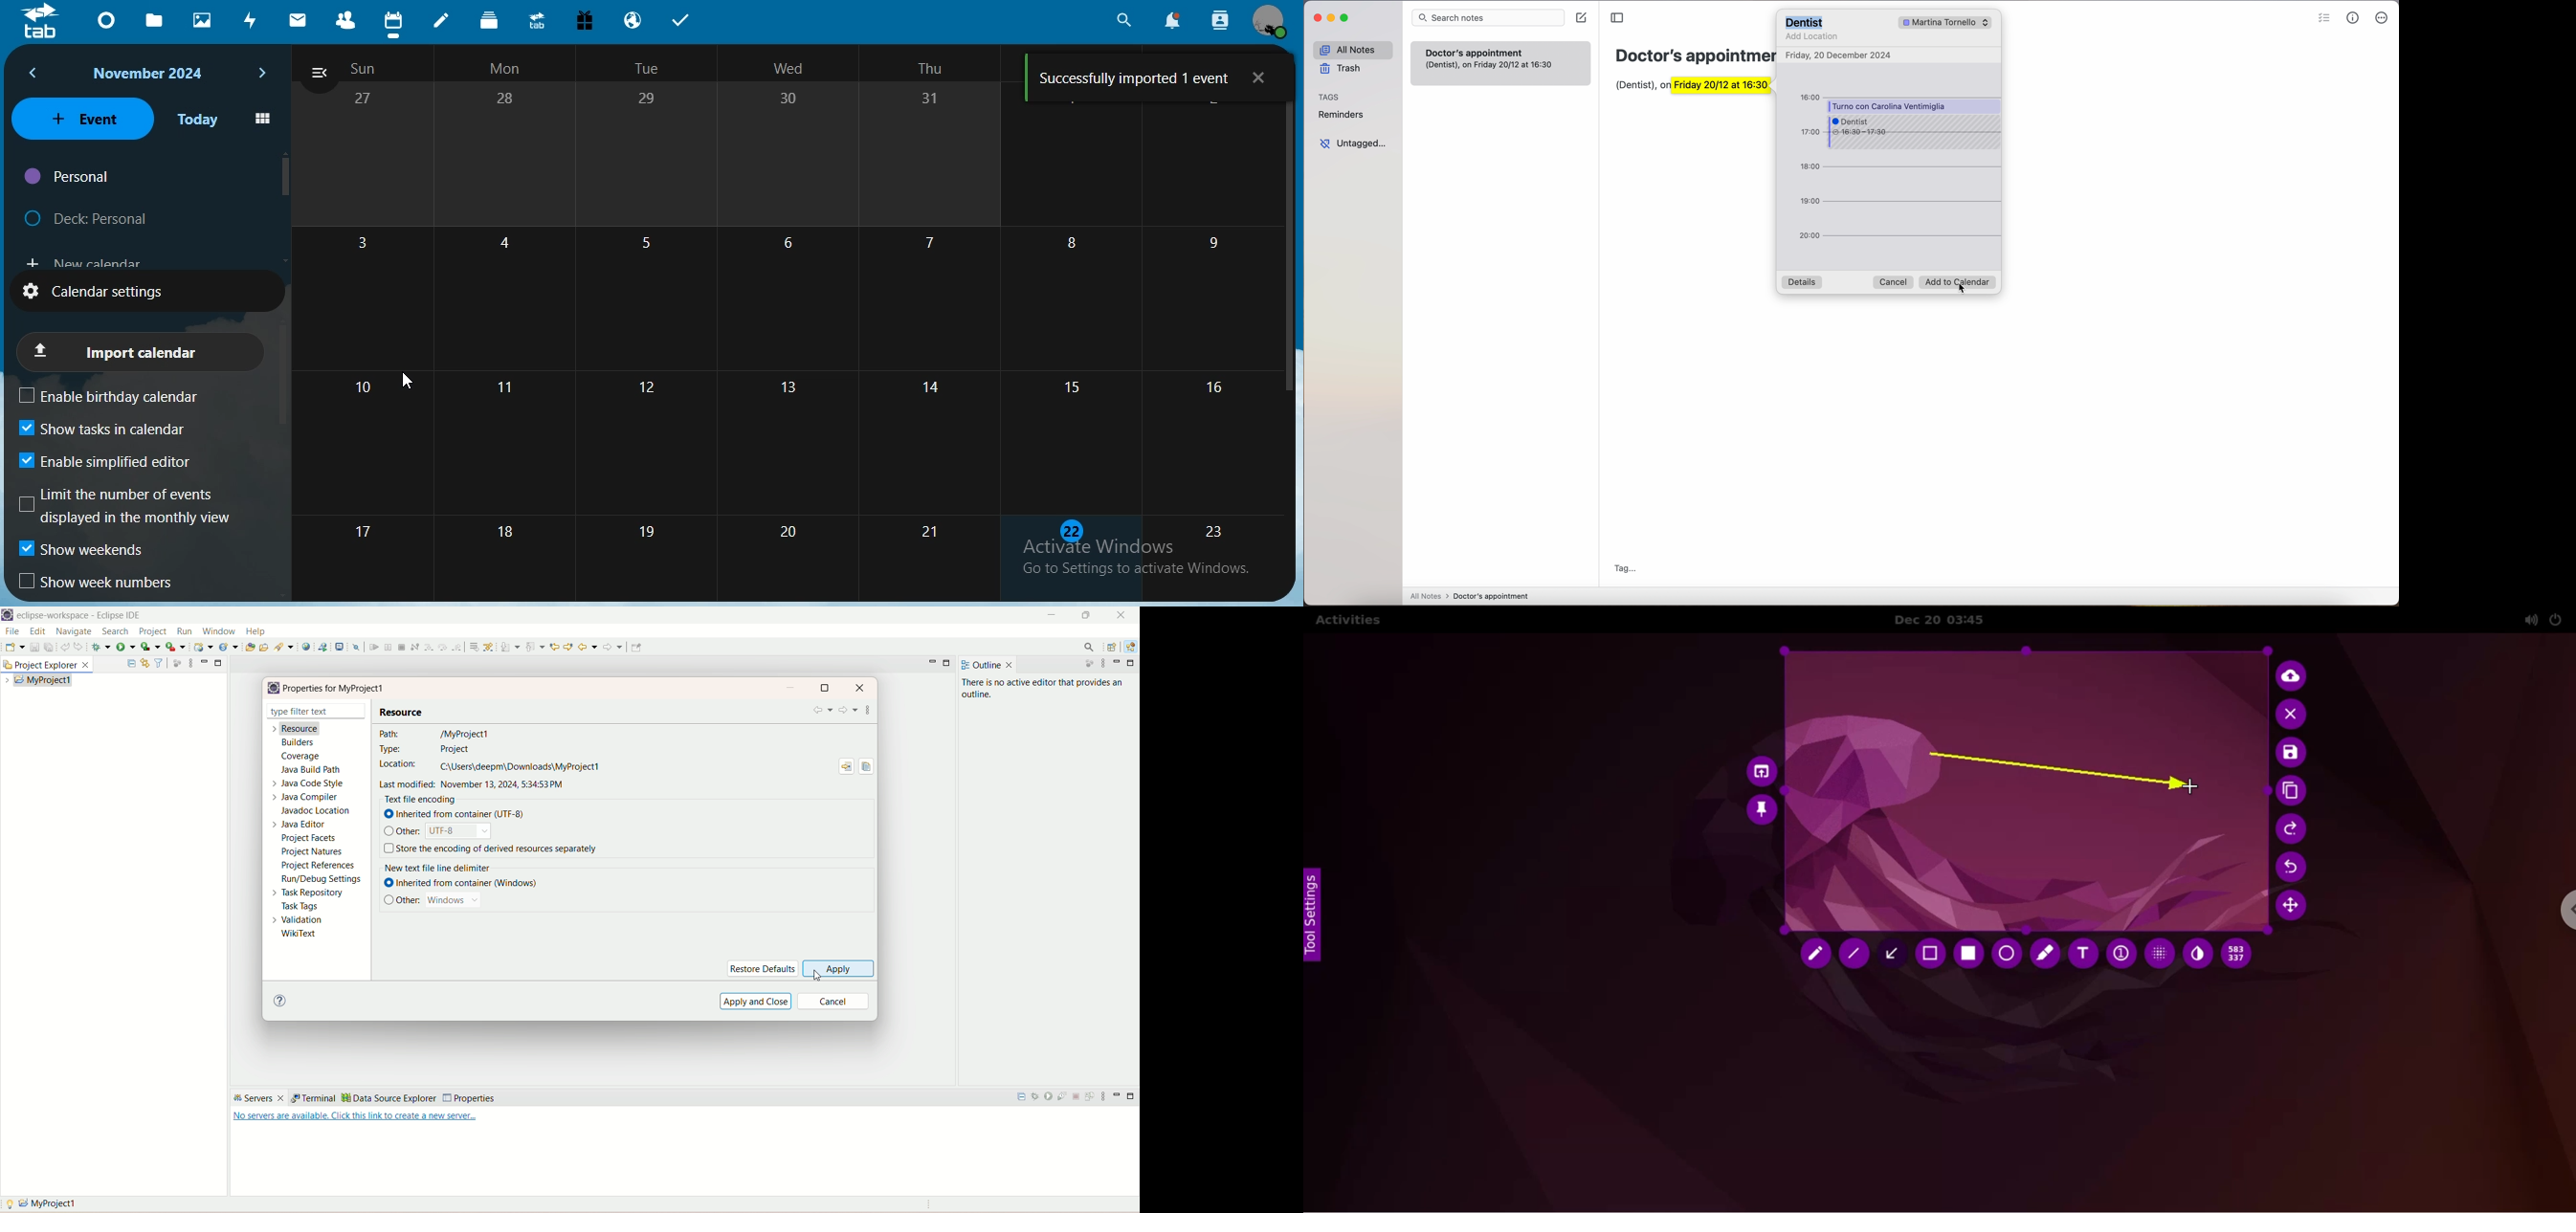 The width and height of the screenshot is (2576, 1232). Describe the element at coordinates (1123, 20) in the screenshot. I see `search` at that location.